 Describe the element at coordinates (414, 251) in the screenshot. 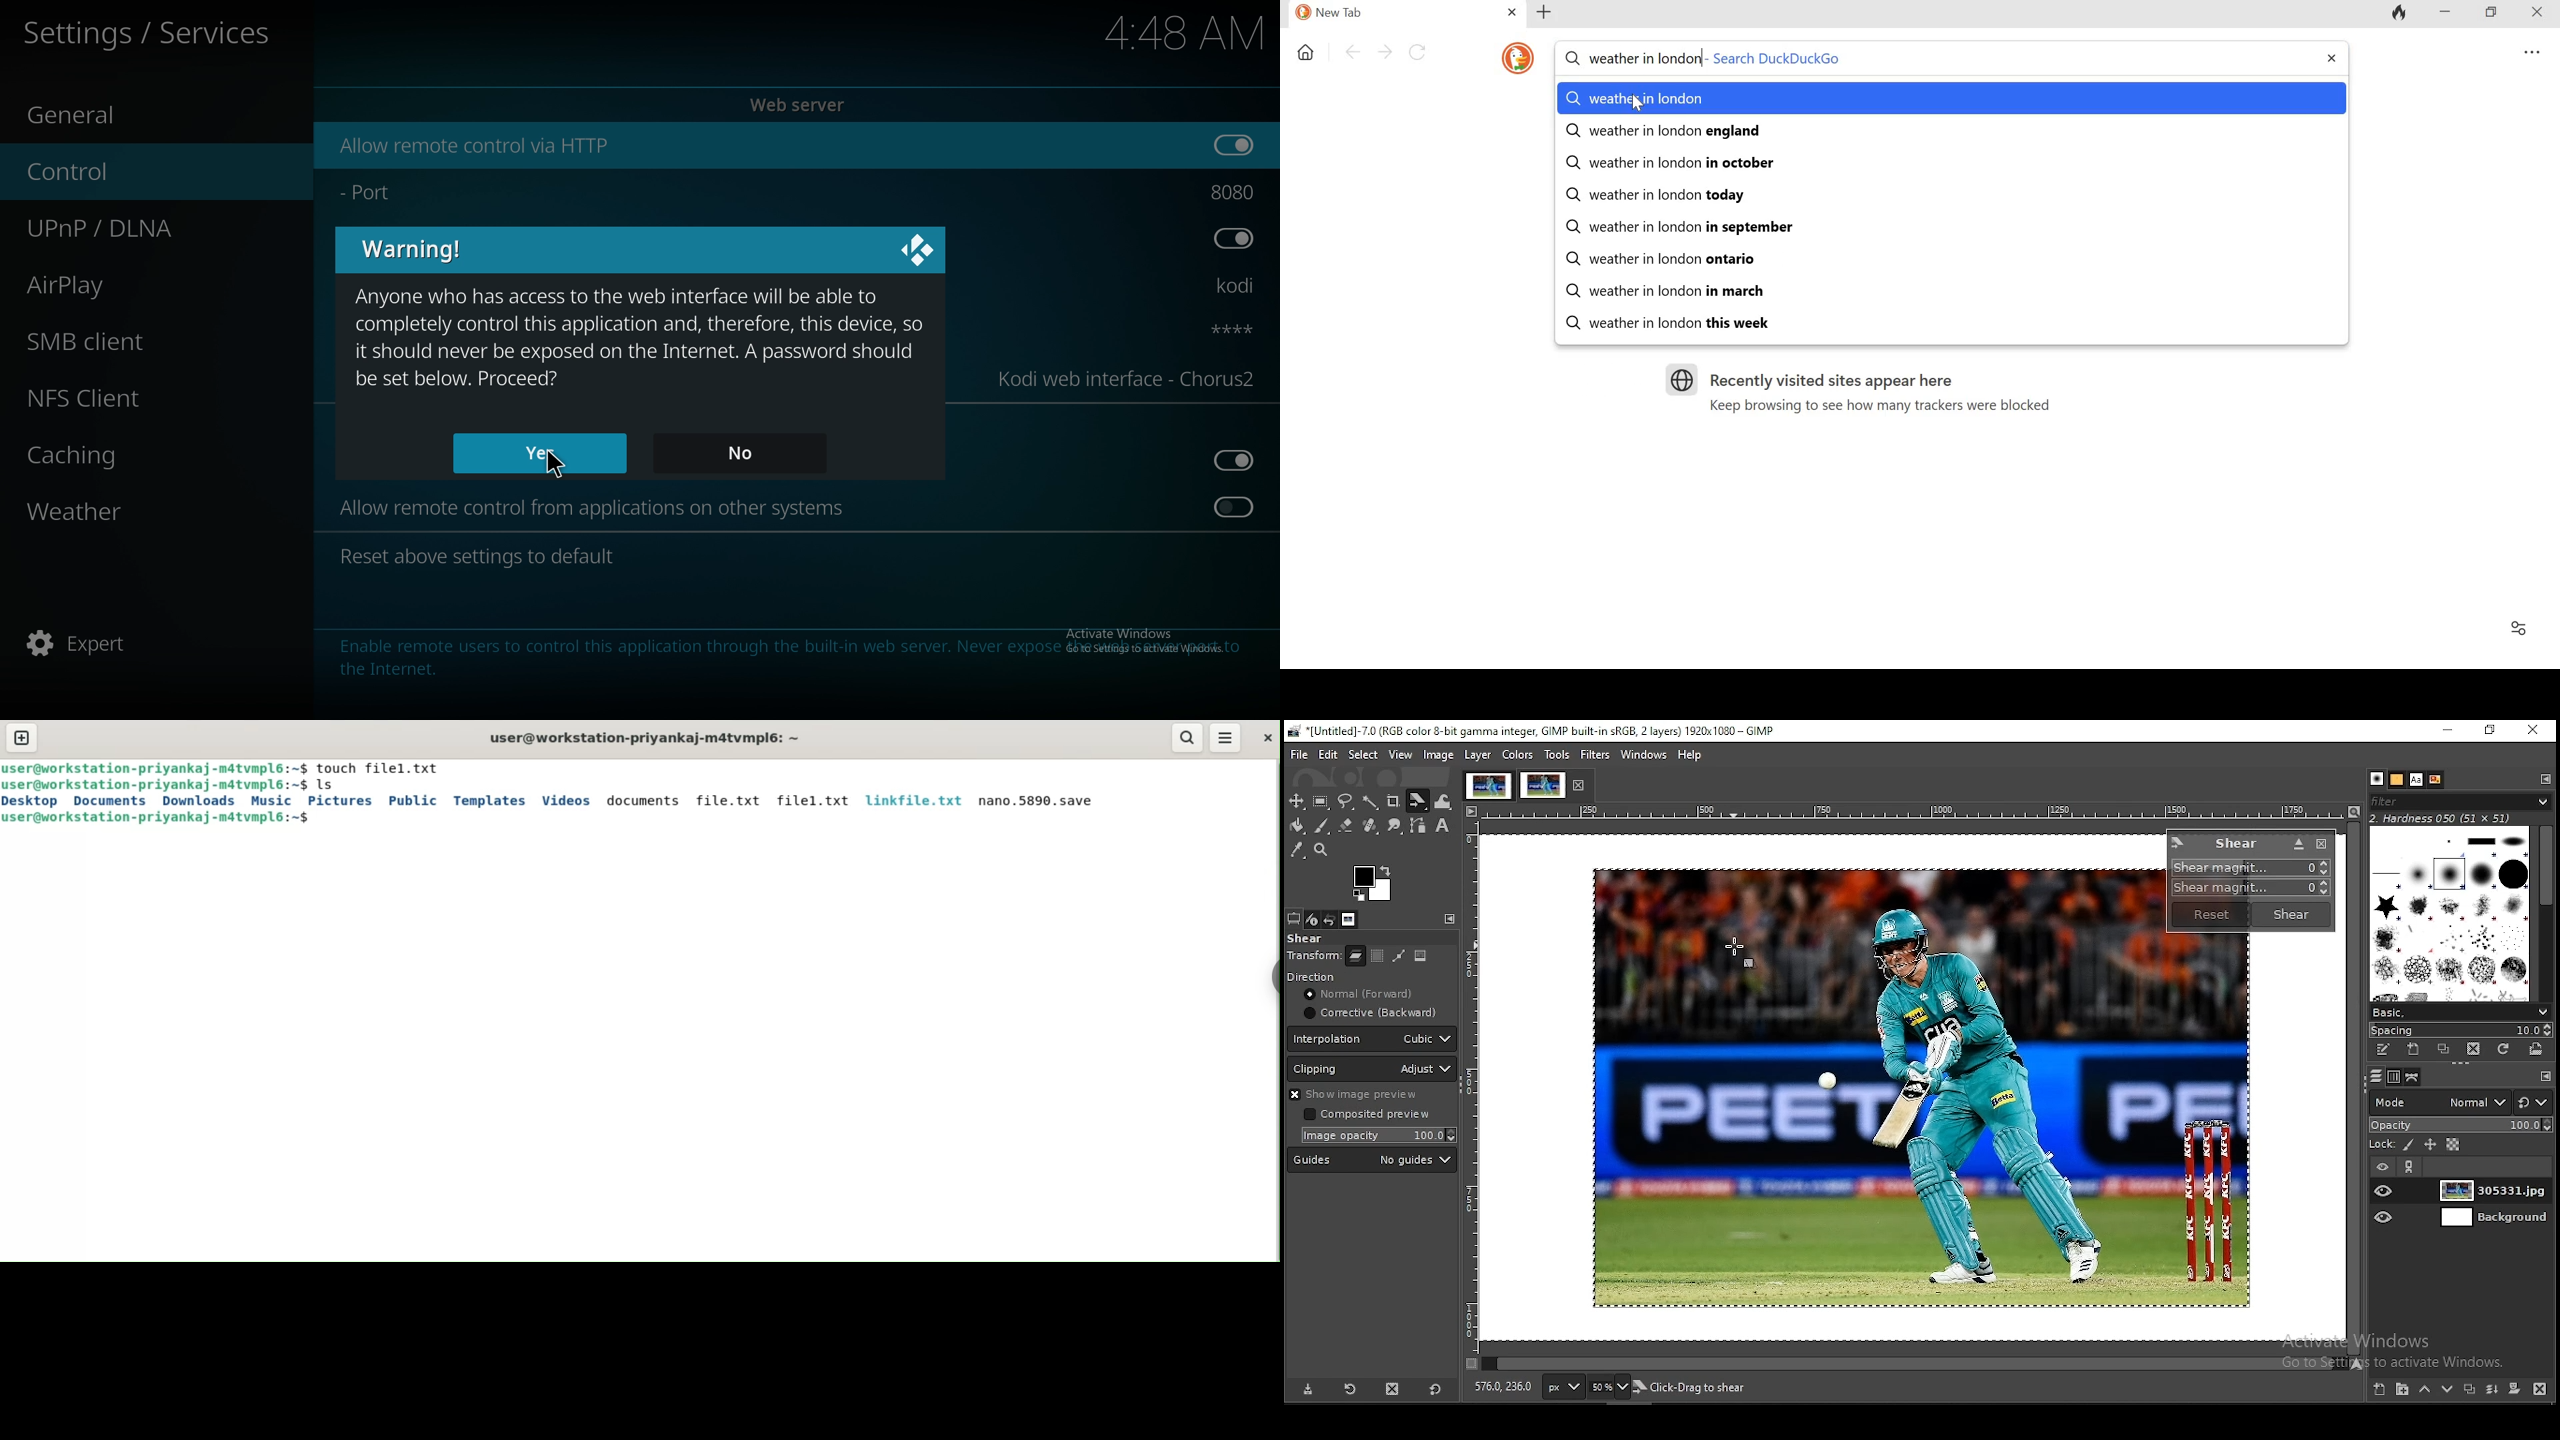

I see `warning` at that location.